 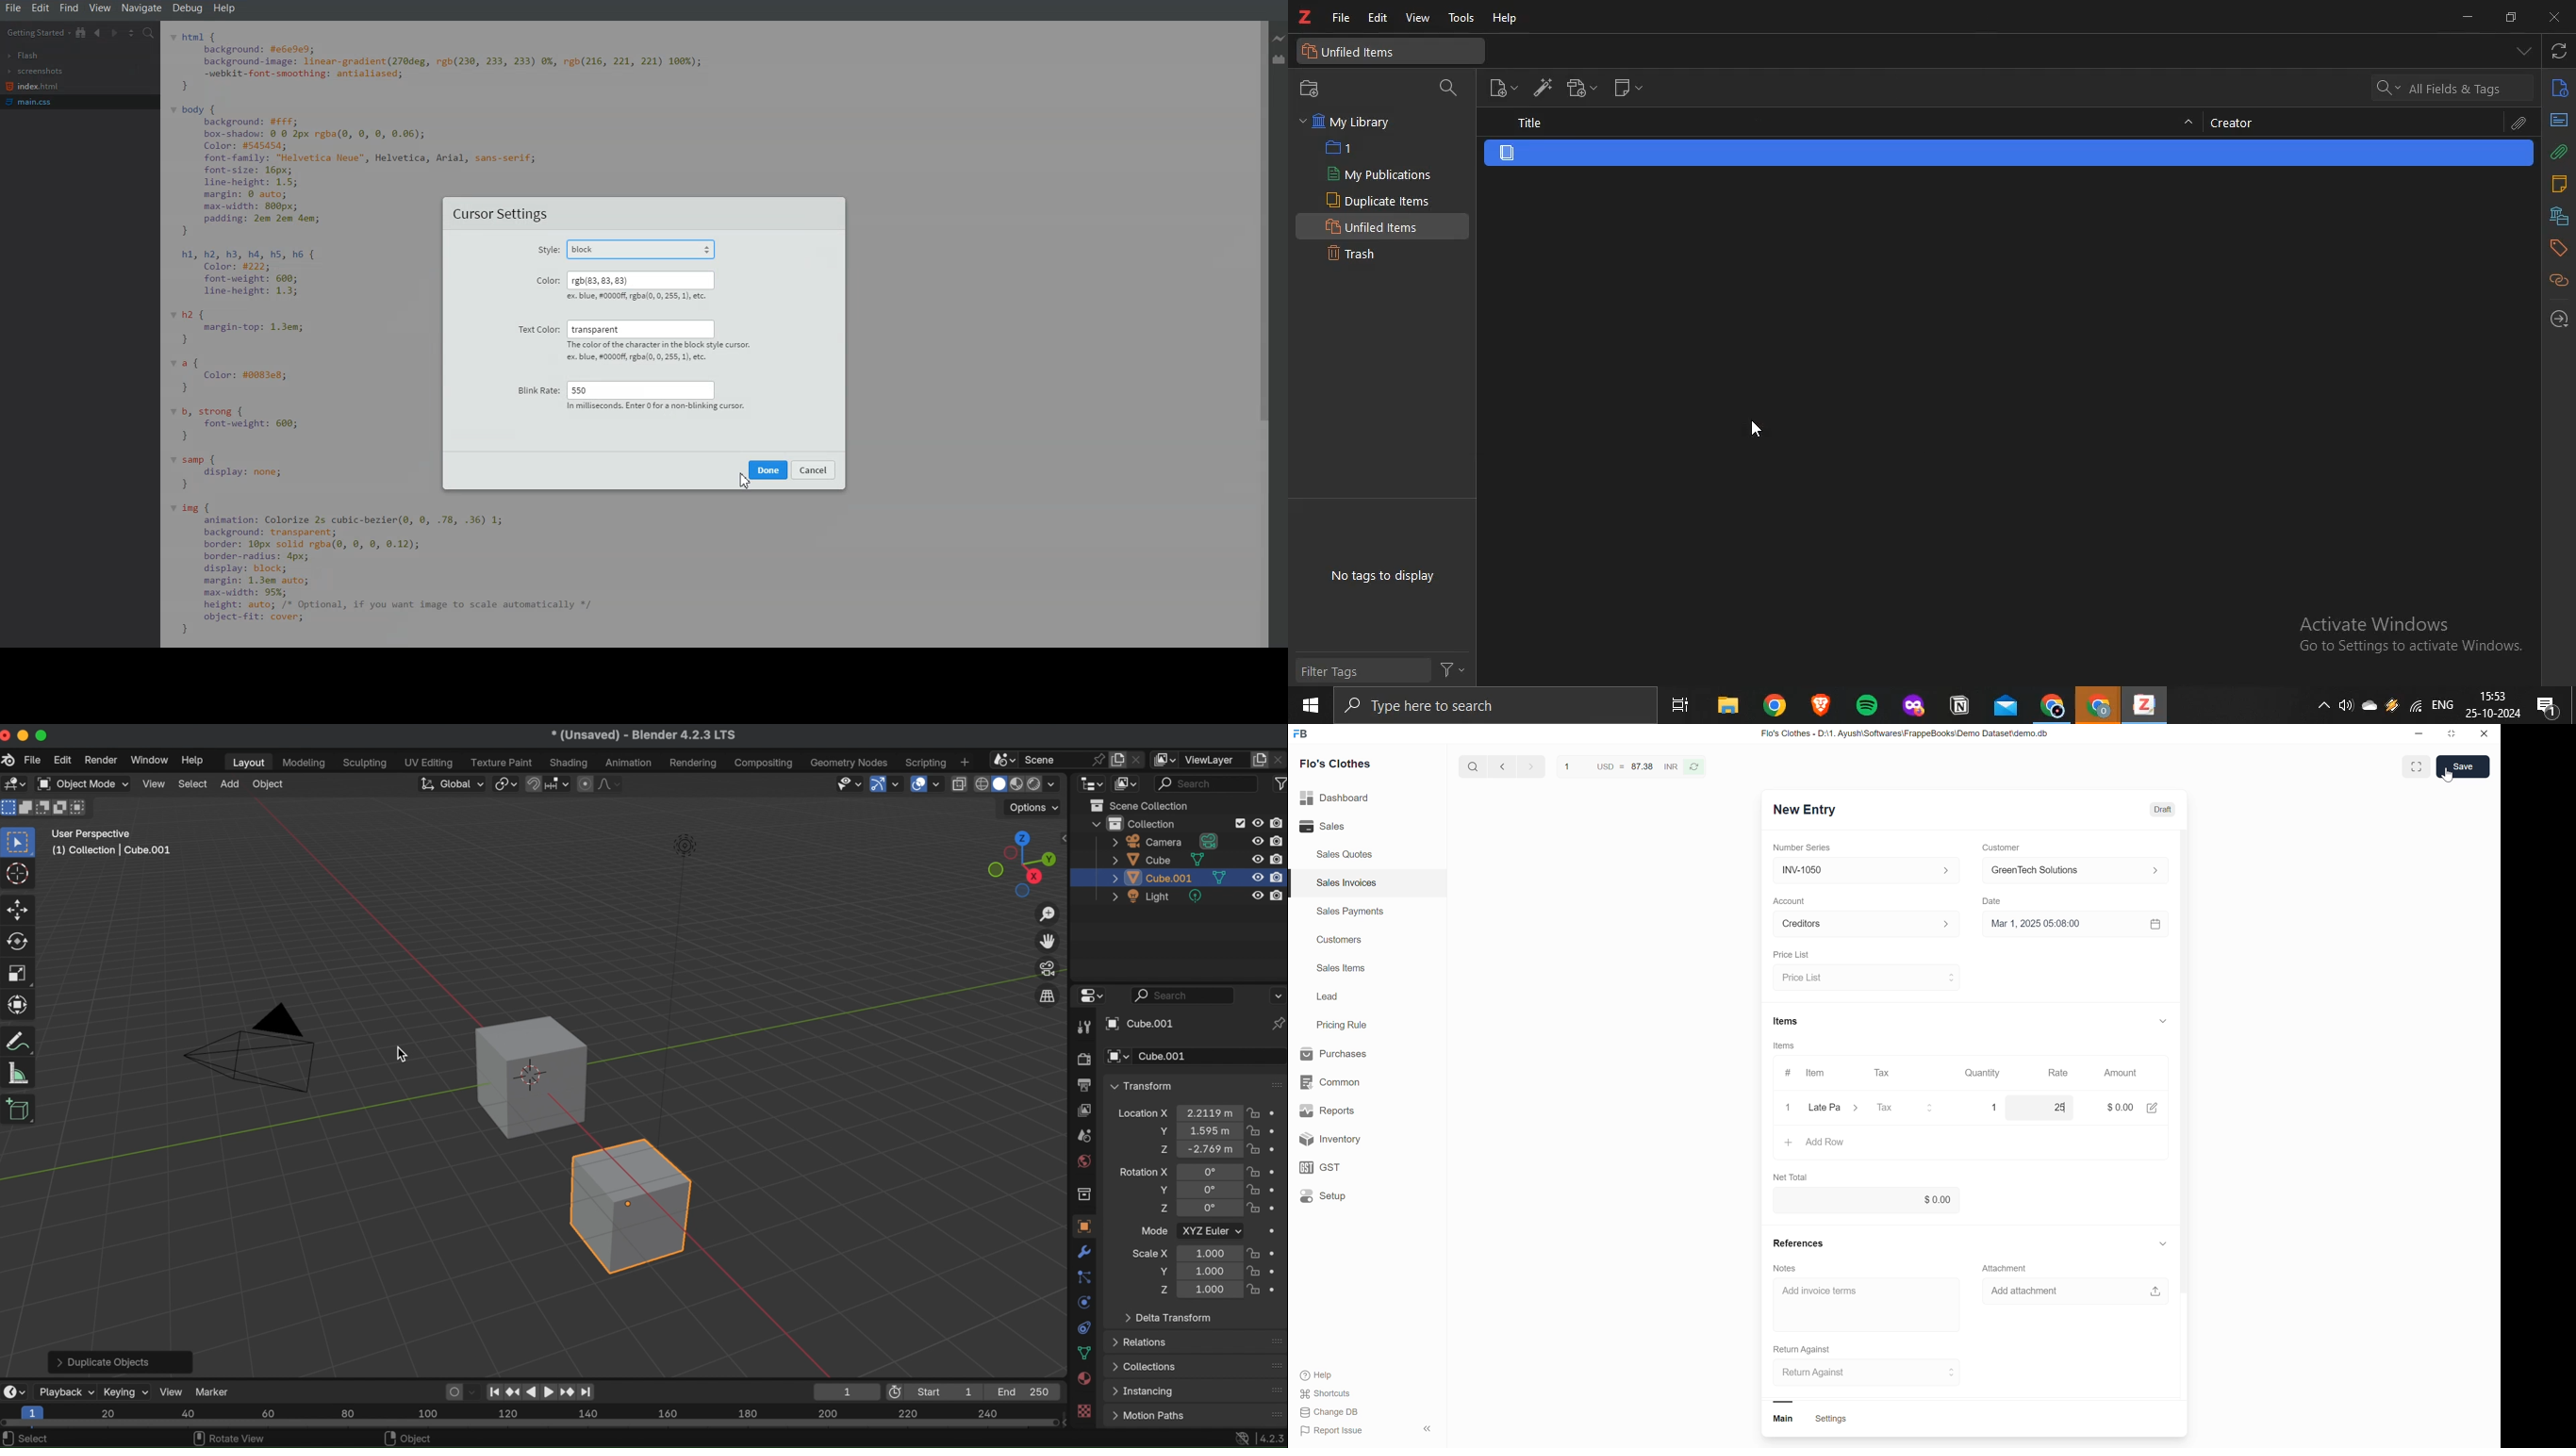 What do you see at coordinates (2524, 51) in the screenshot?
I see `drop down` at bounding box center [2524, 51].